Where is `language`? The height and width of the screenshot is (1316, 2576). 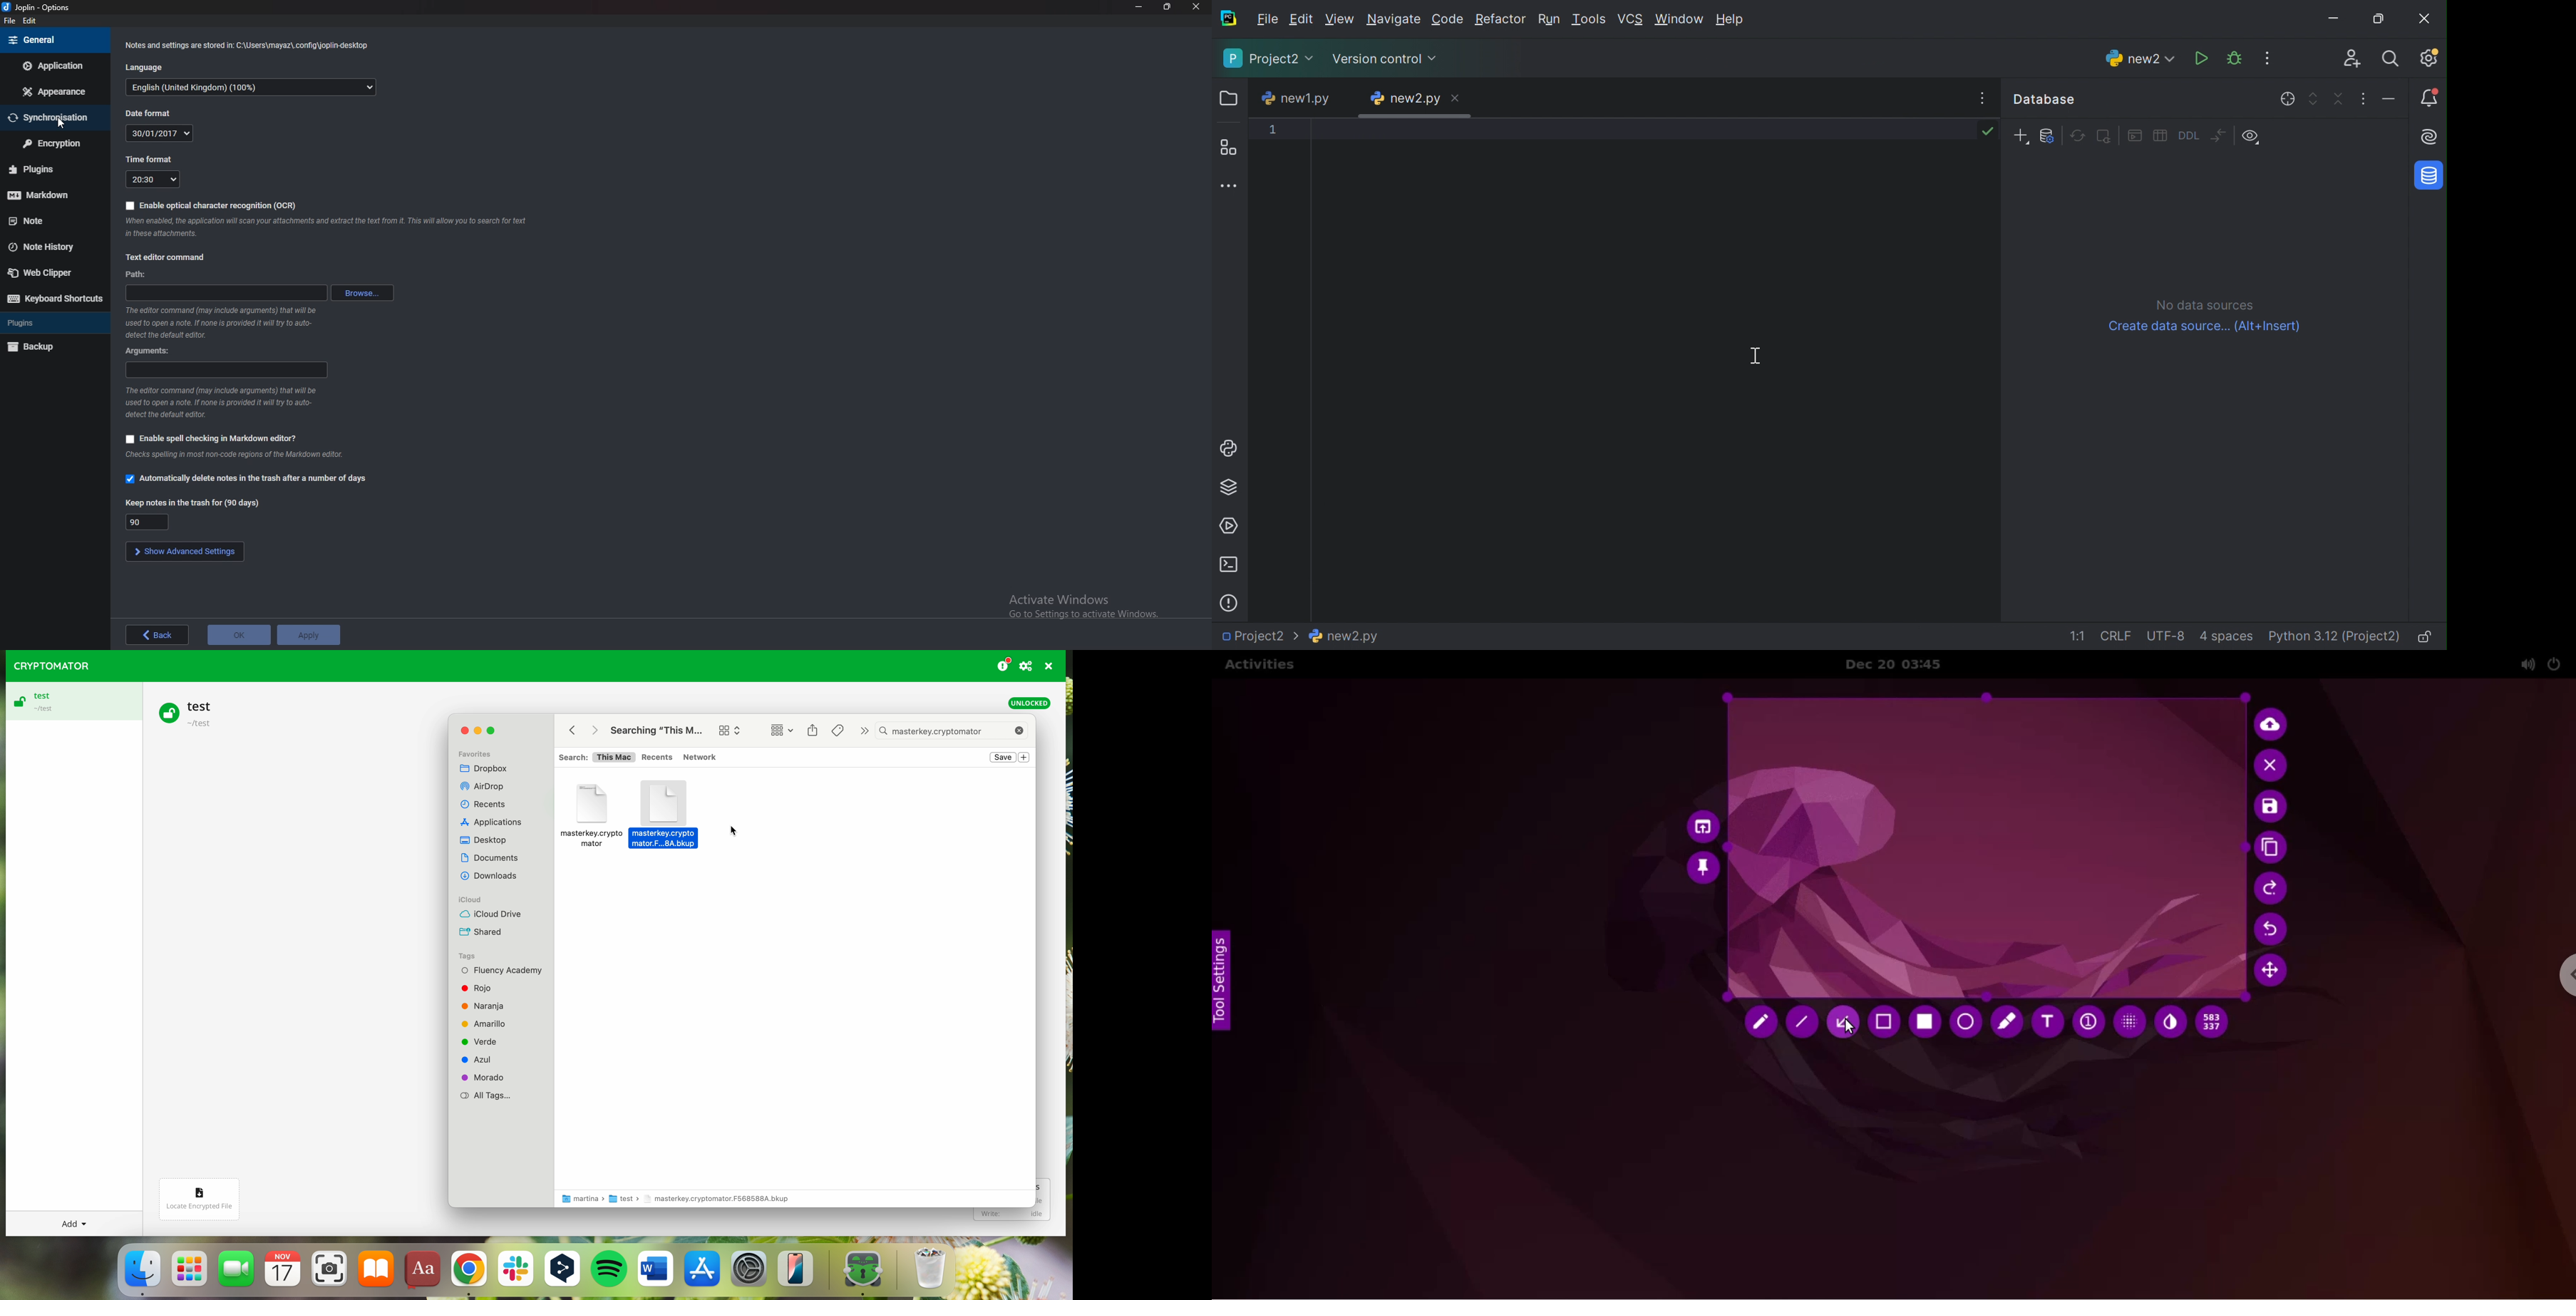
language is located at coordinates (251, 88).